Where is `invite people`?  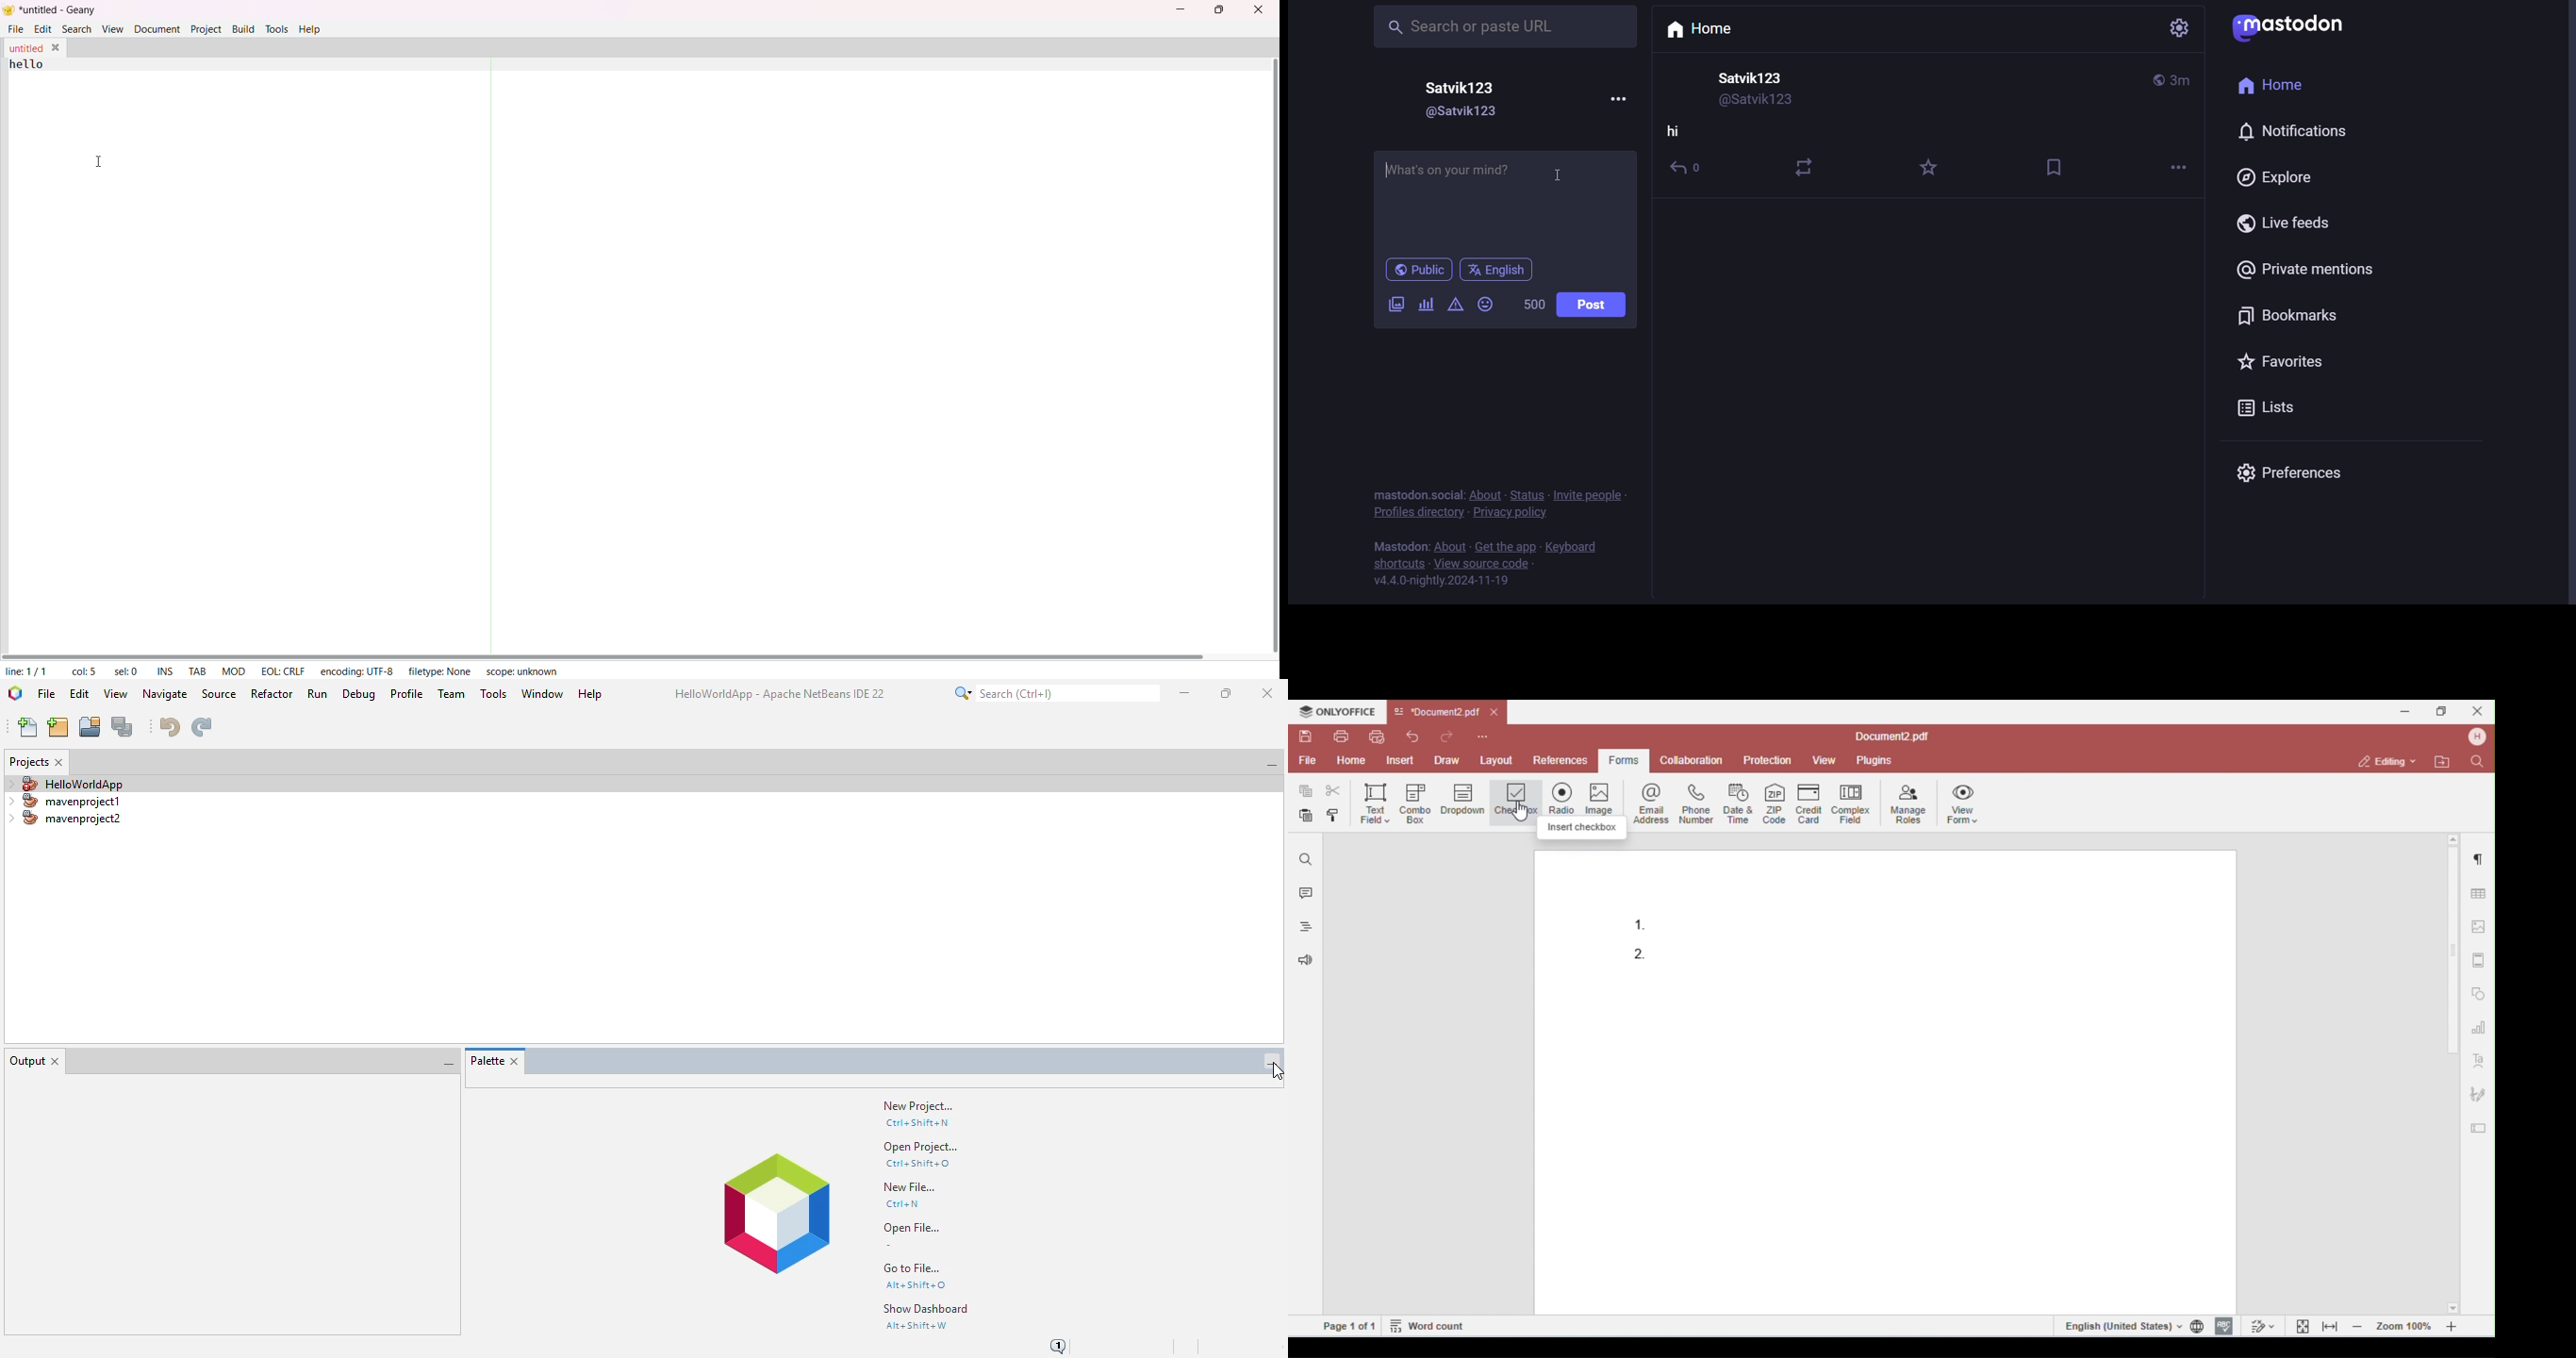
invite people is located at coordinates (1593, 495).